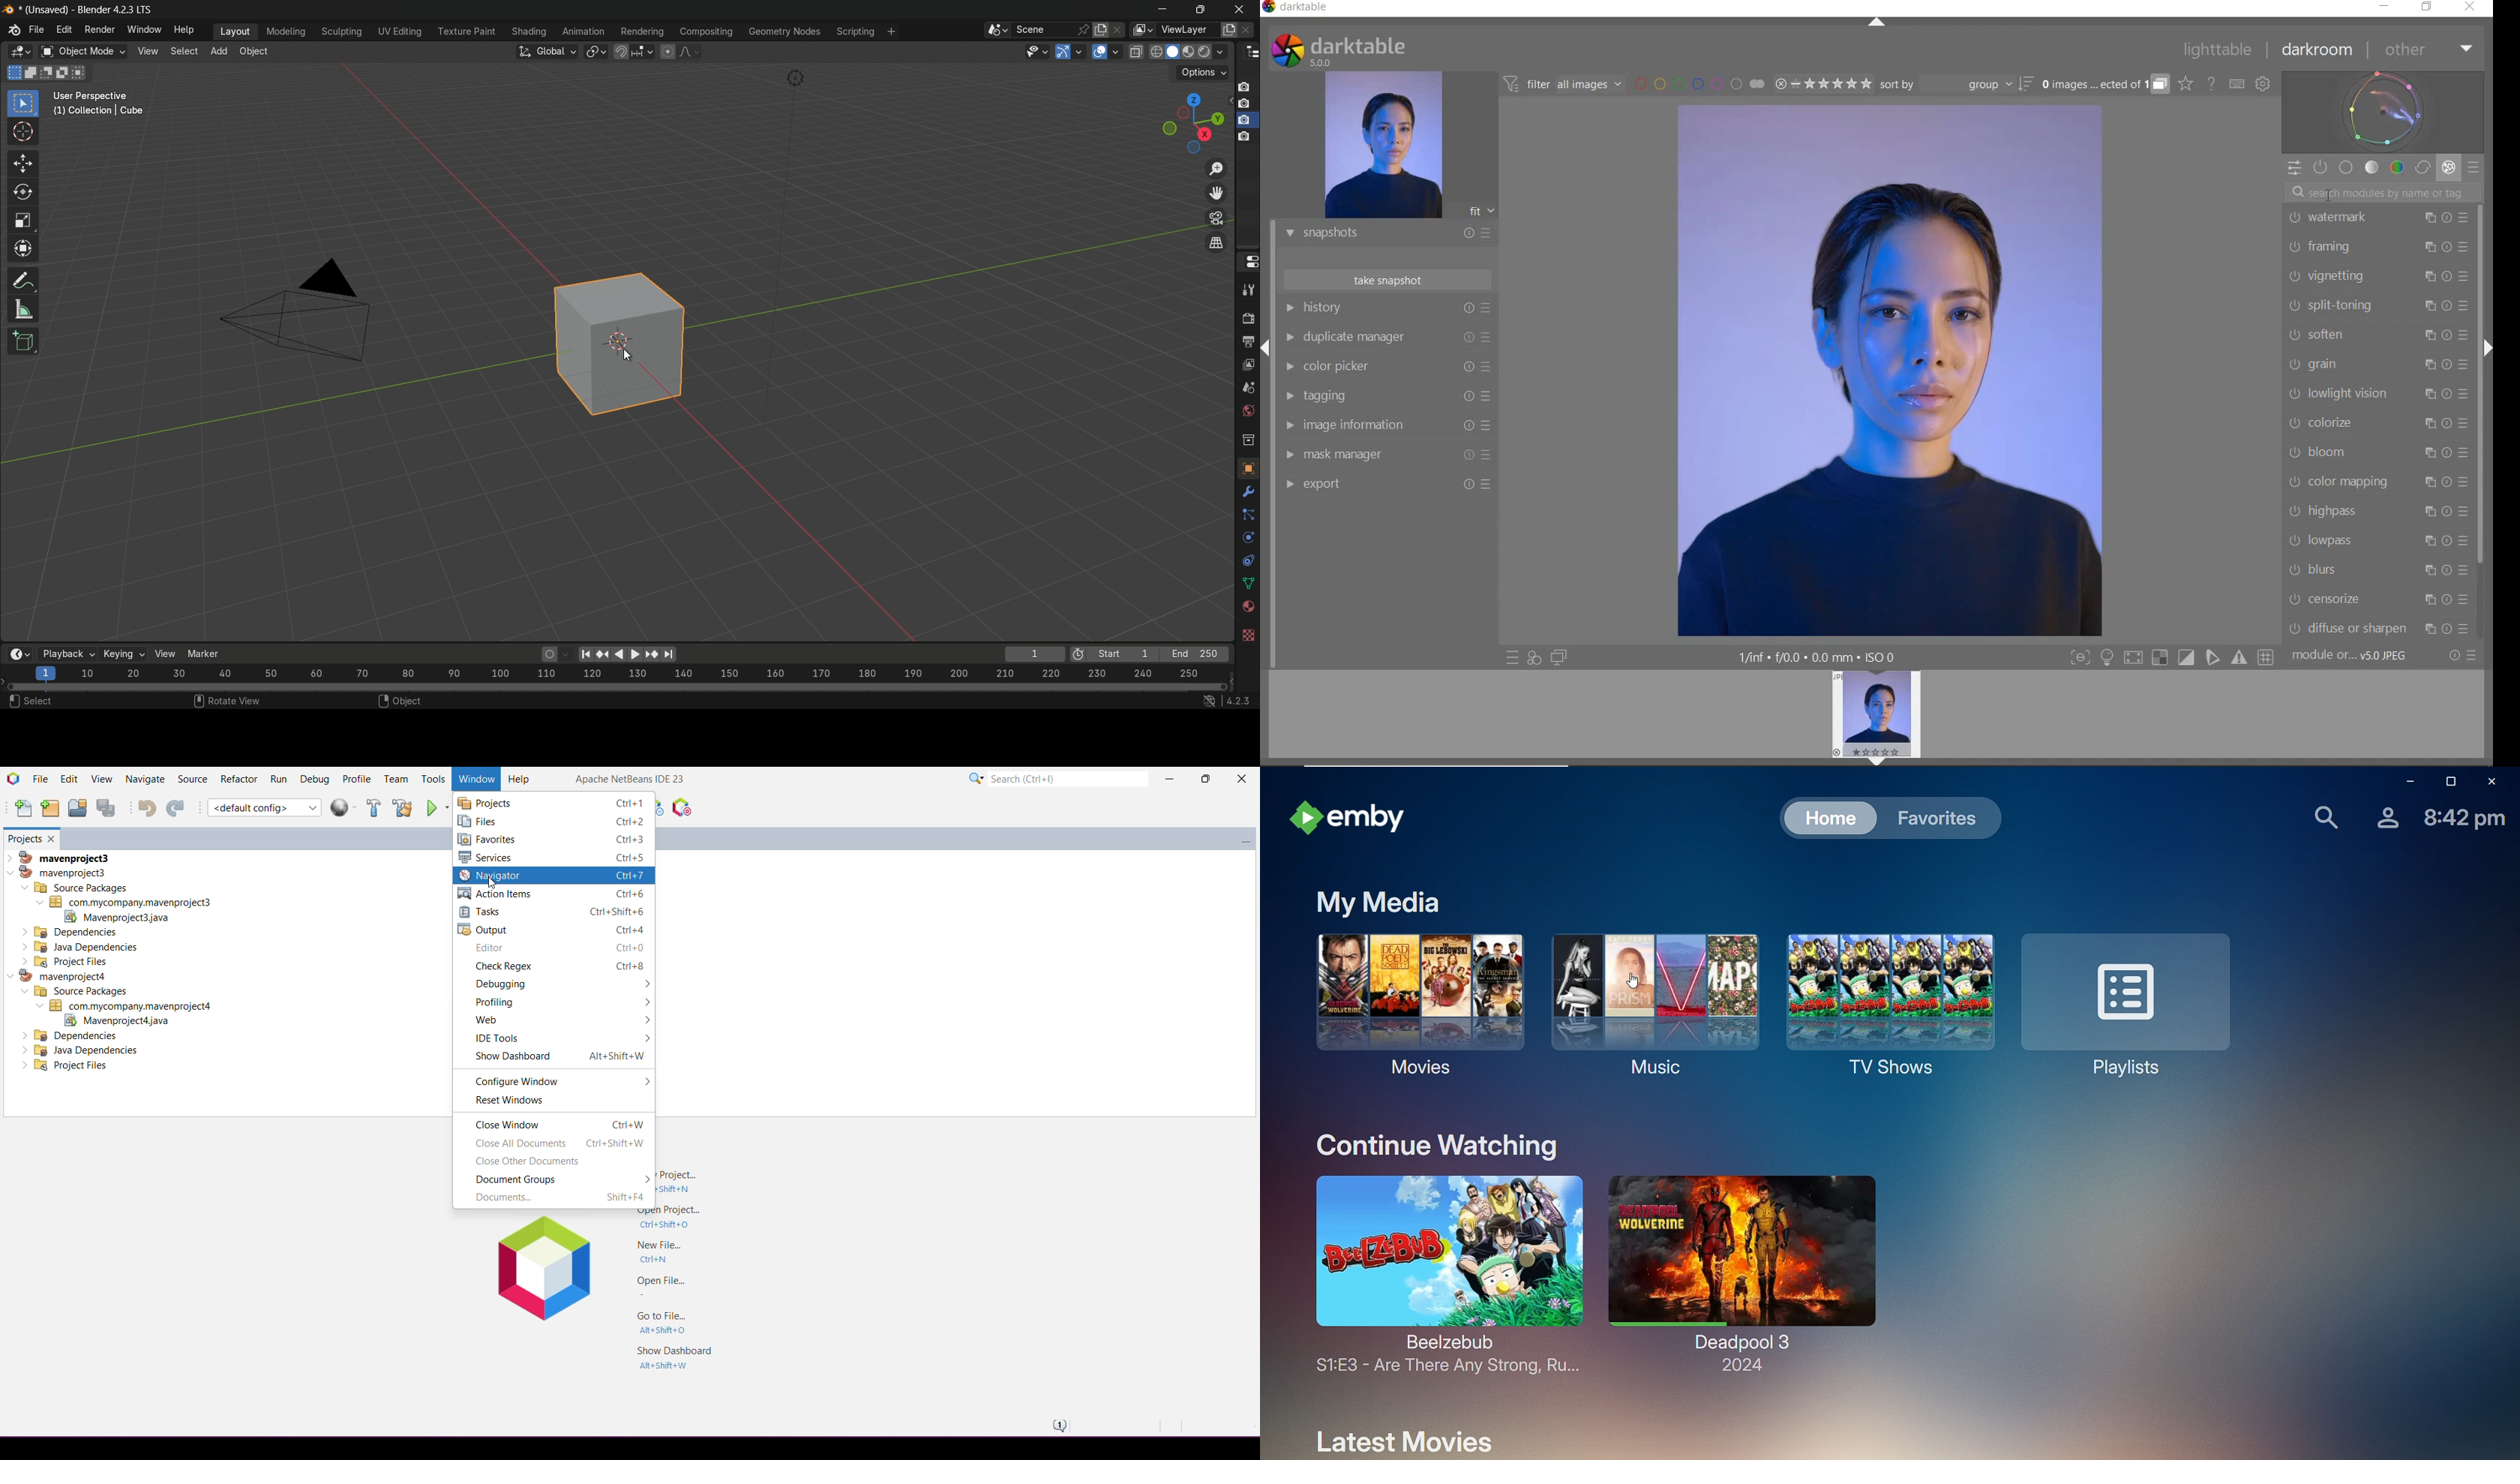  What do you see at coordinates (2427, 51) in the screenshot?
I see `OTHER` at bounding box center [2427, 51].